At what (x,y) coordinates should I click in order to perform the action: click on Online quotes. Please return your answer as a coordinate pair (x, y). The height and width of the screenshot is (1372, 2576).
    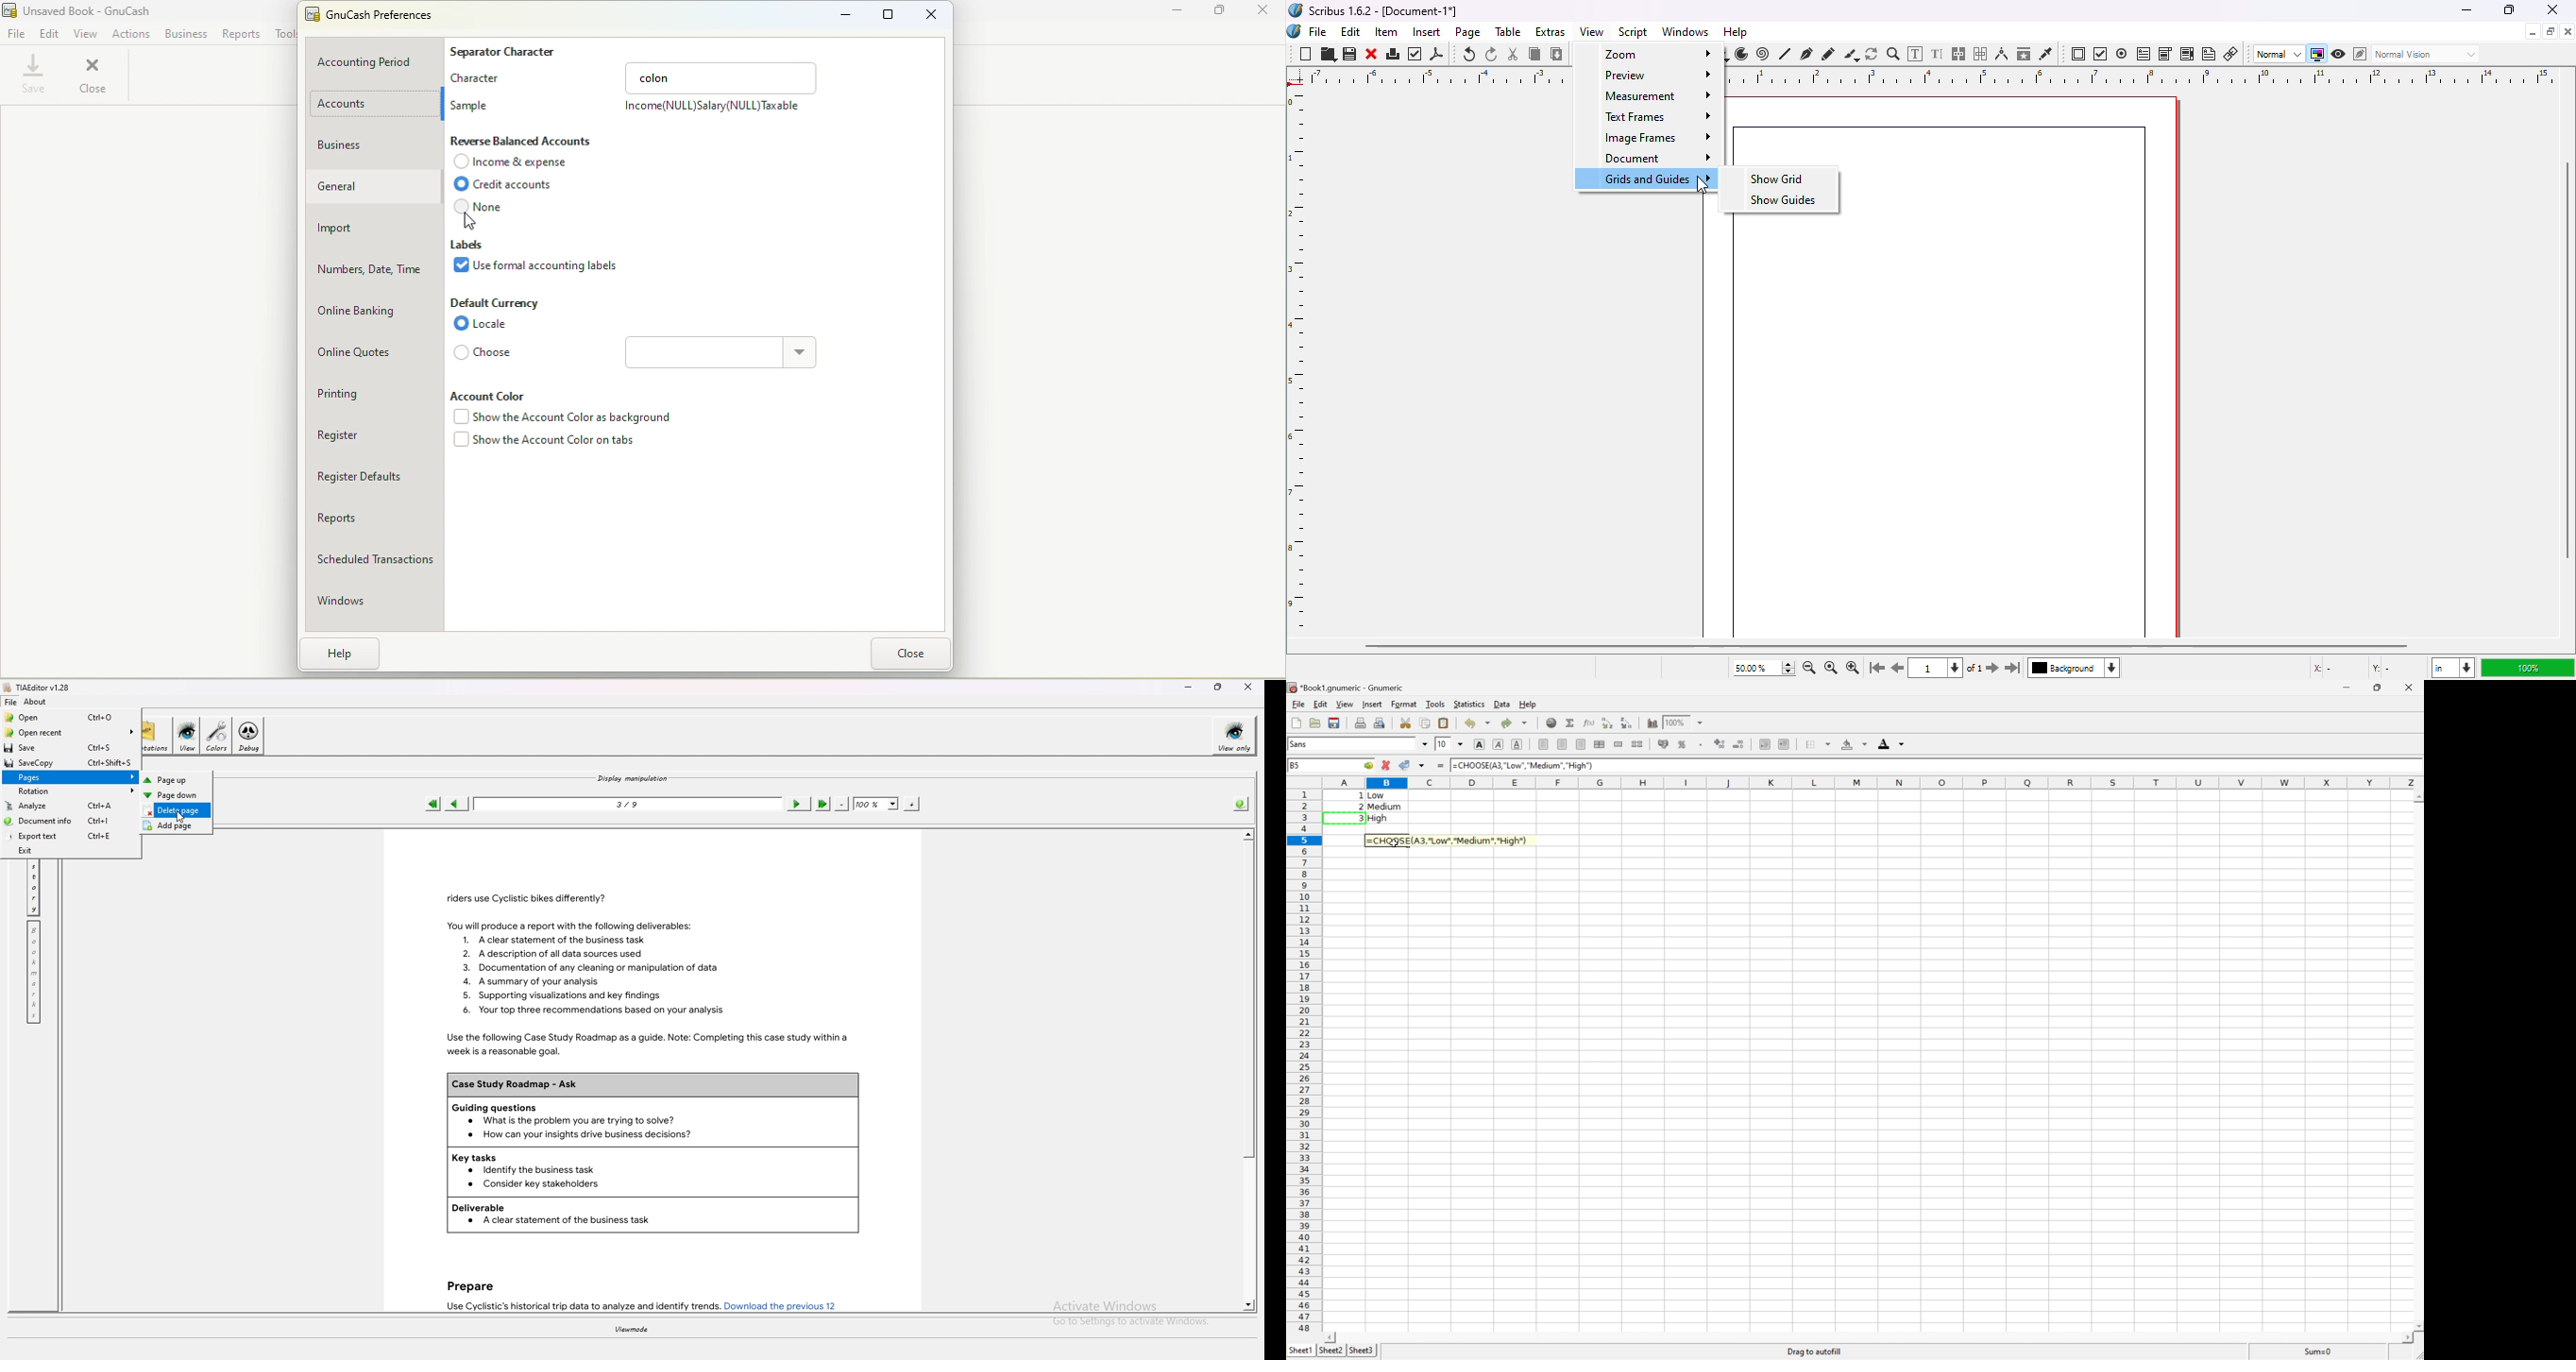
    Looking at the image, I should click on (376, 352).